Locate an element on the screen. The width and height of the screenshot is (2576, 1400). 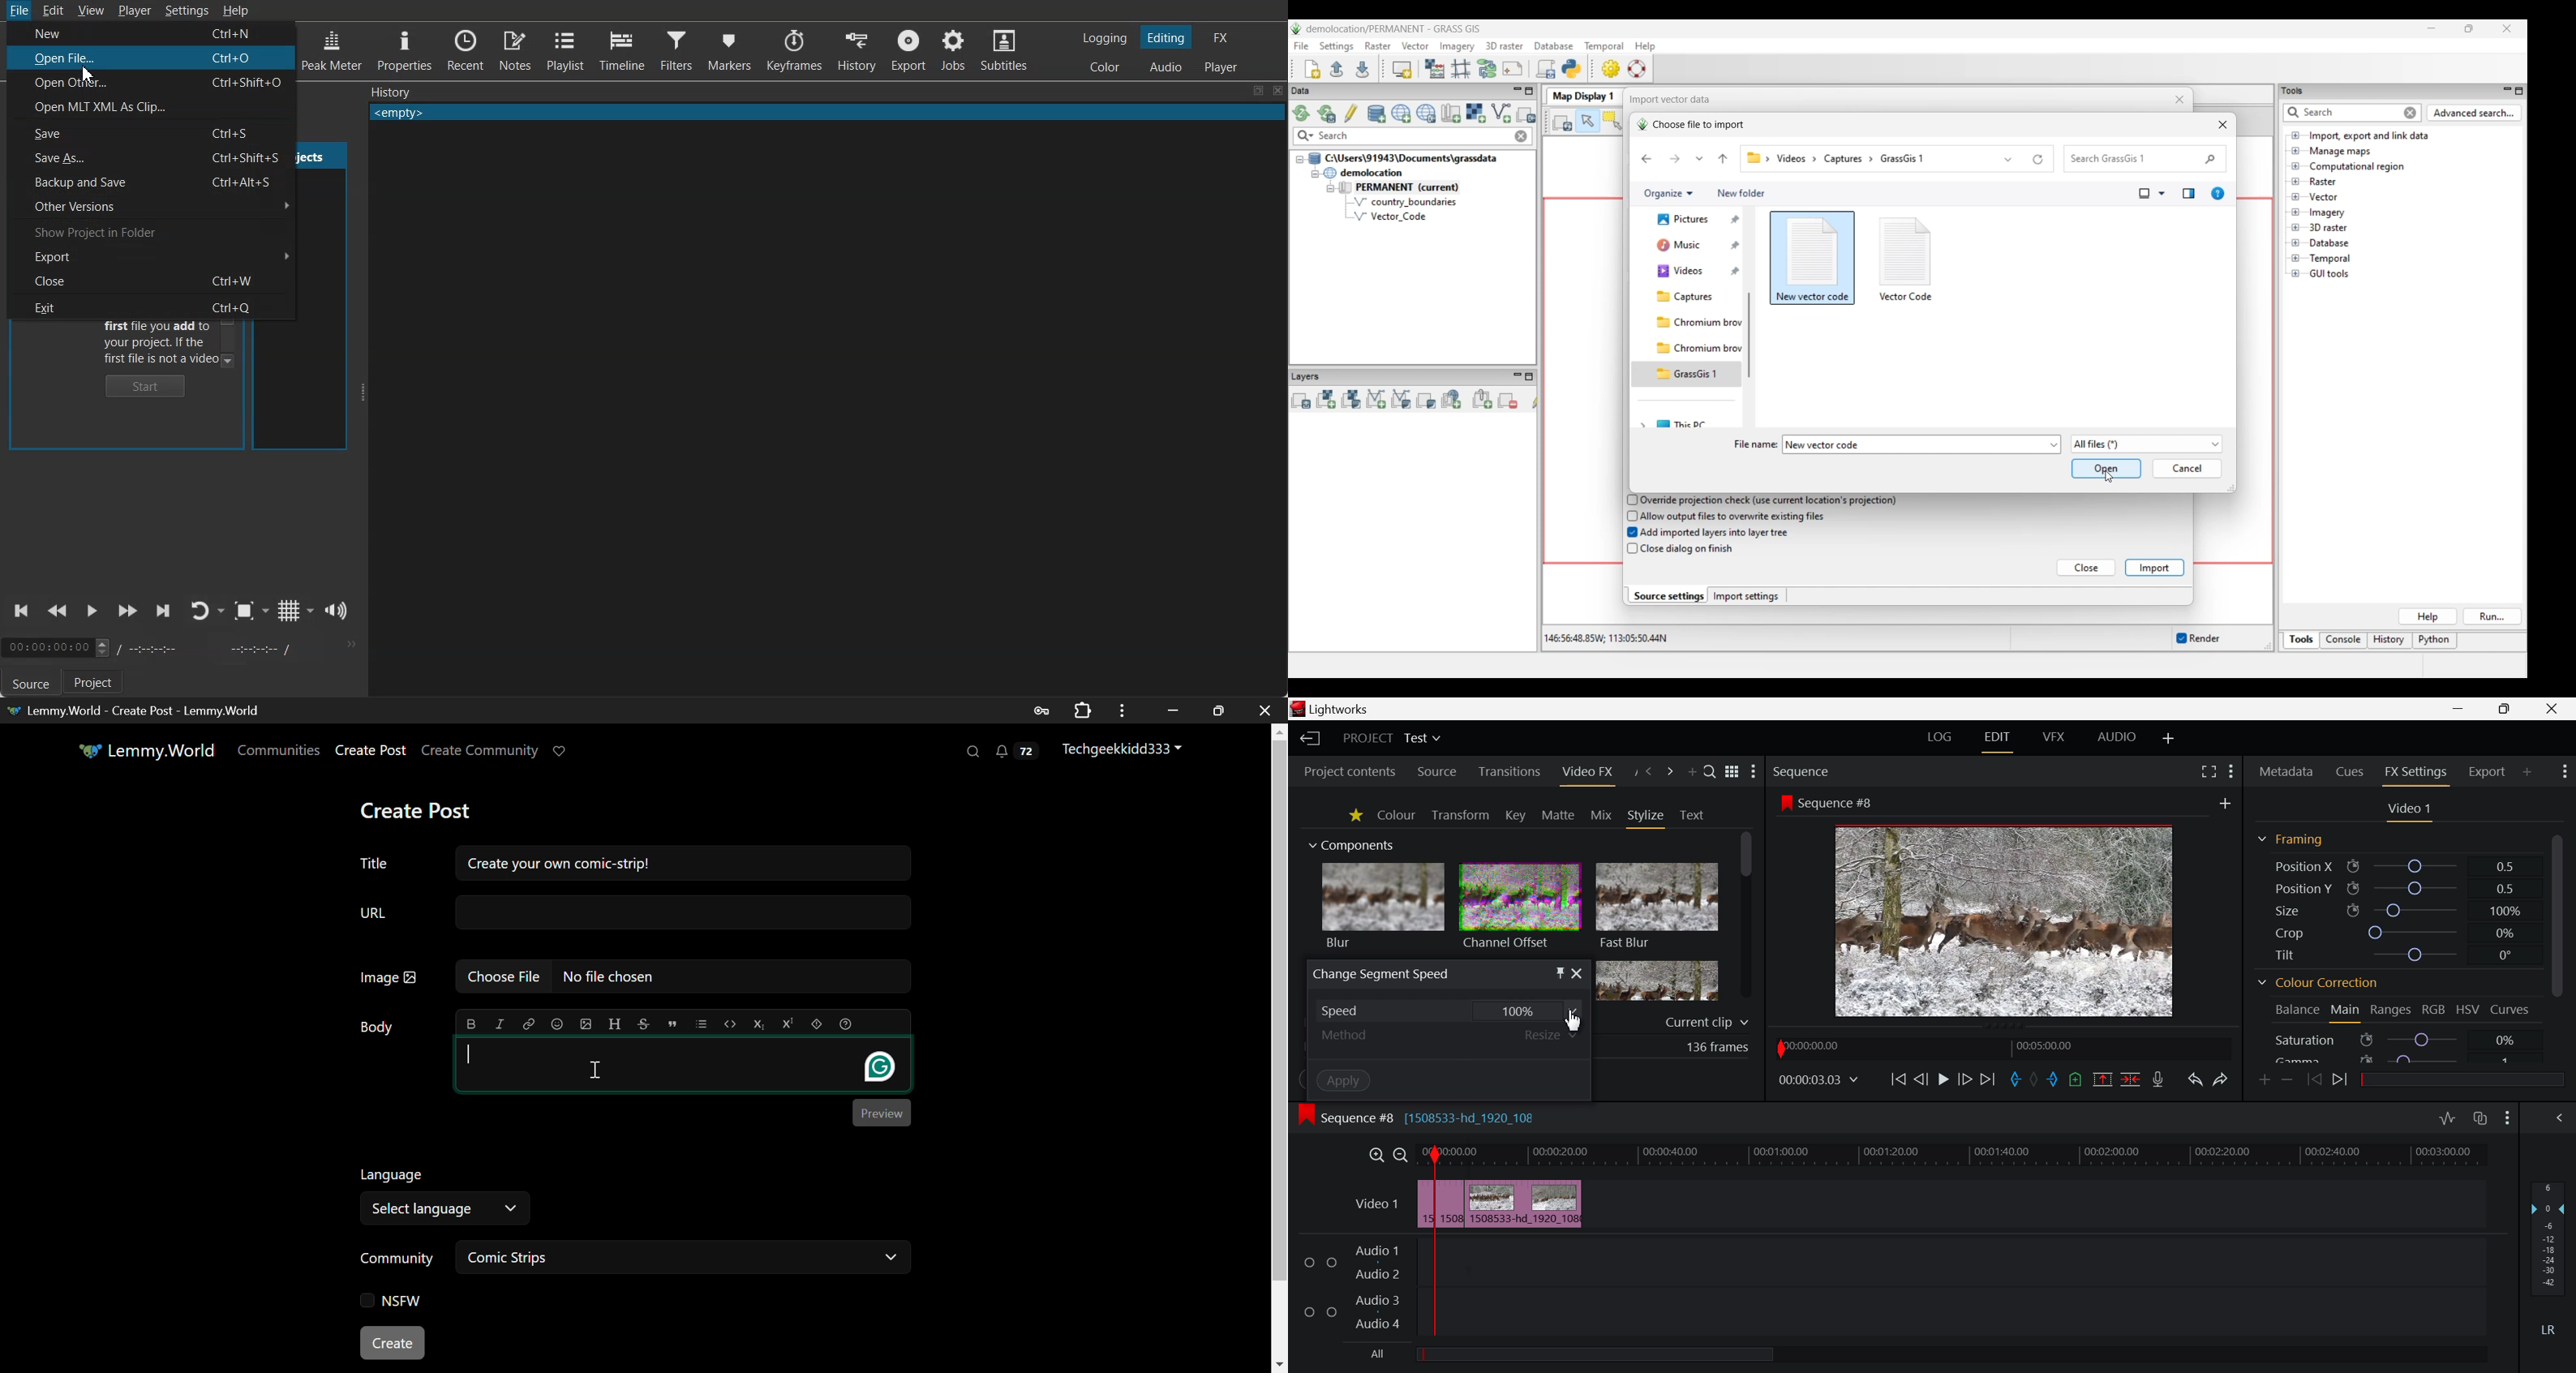
Help is located at coordinates (235, 10).